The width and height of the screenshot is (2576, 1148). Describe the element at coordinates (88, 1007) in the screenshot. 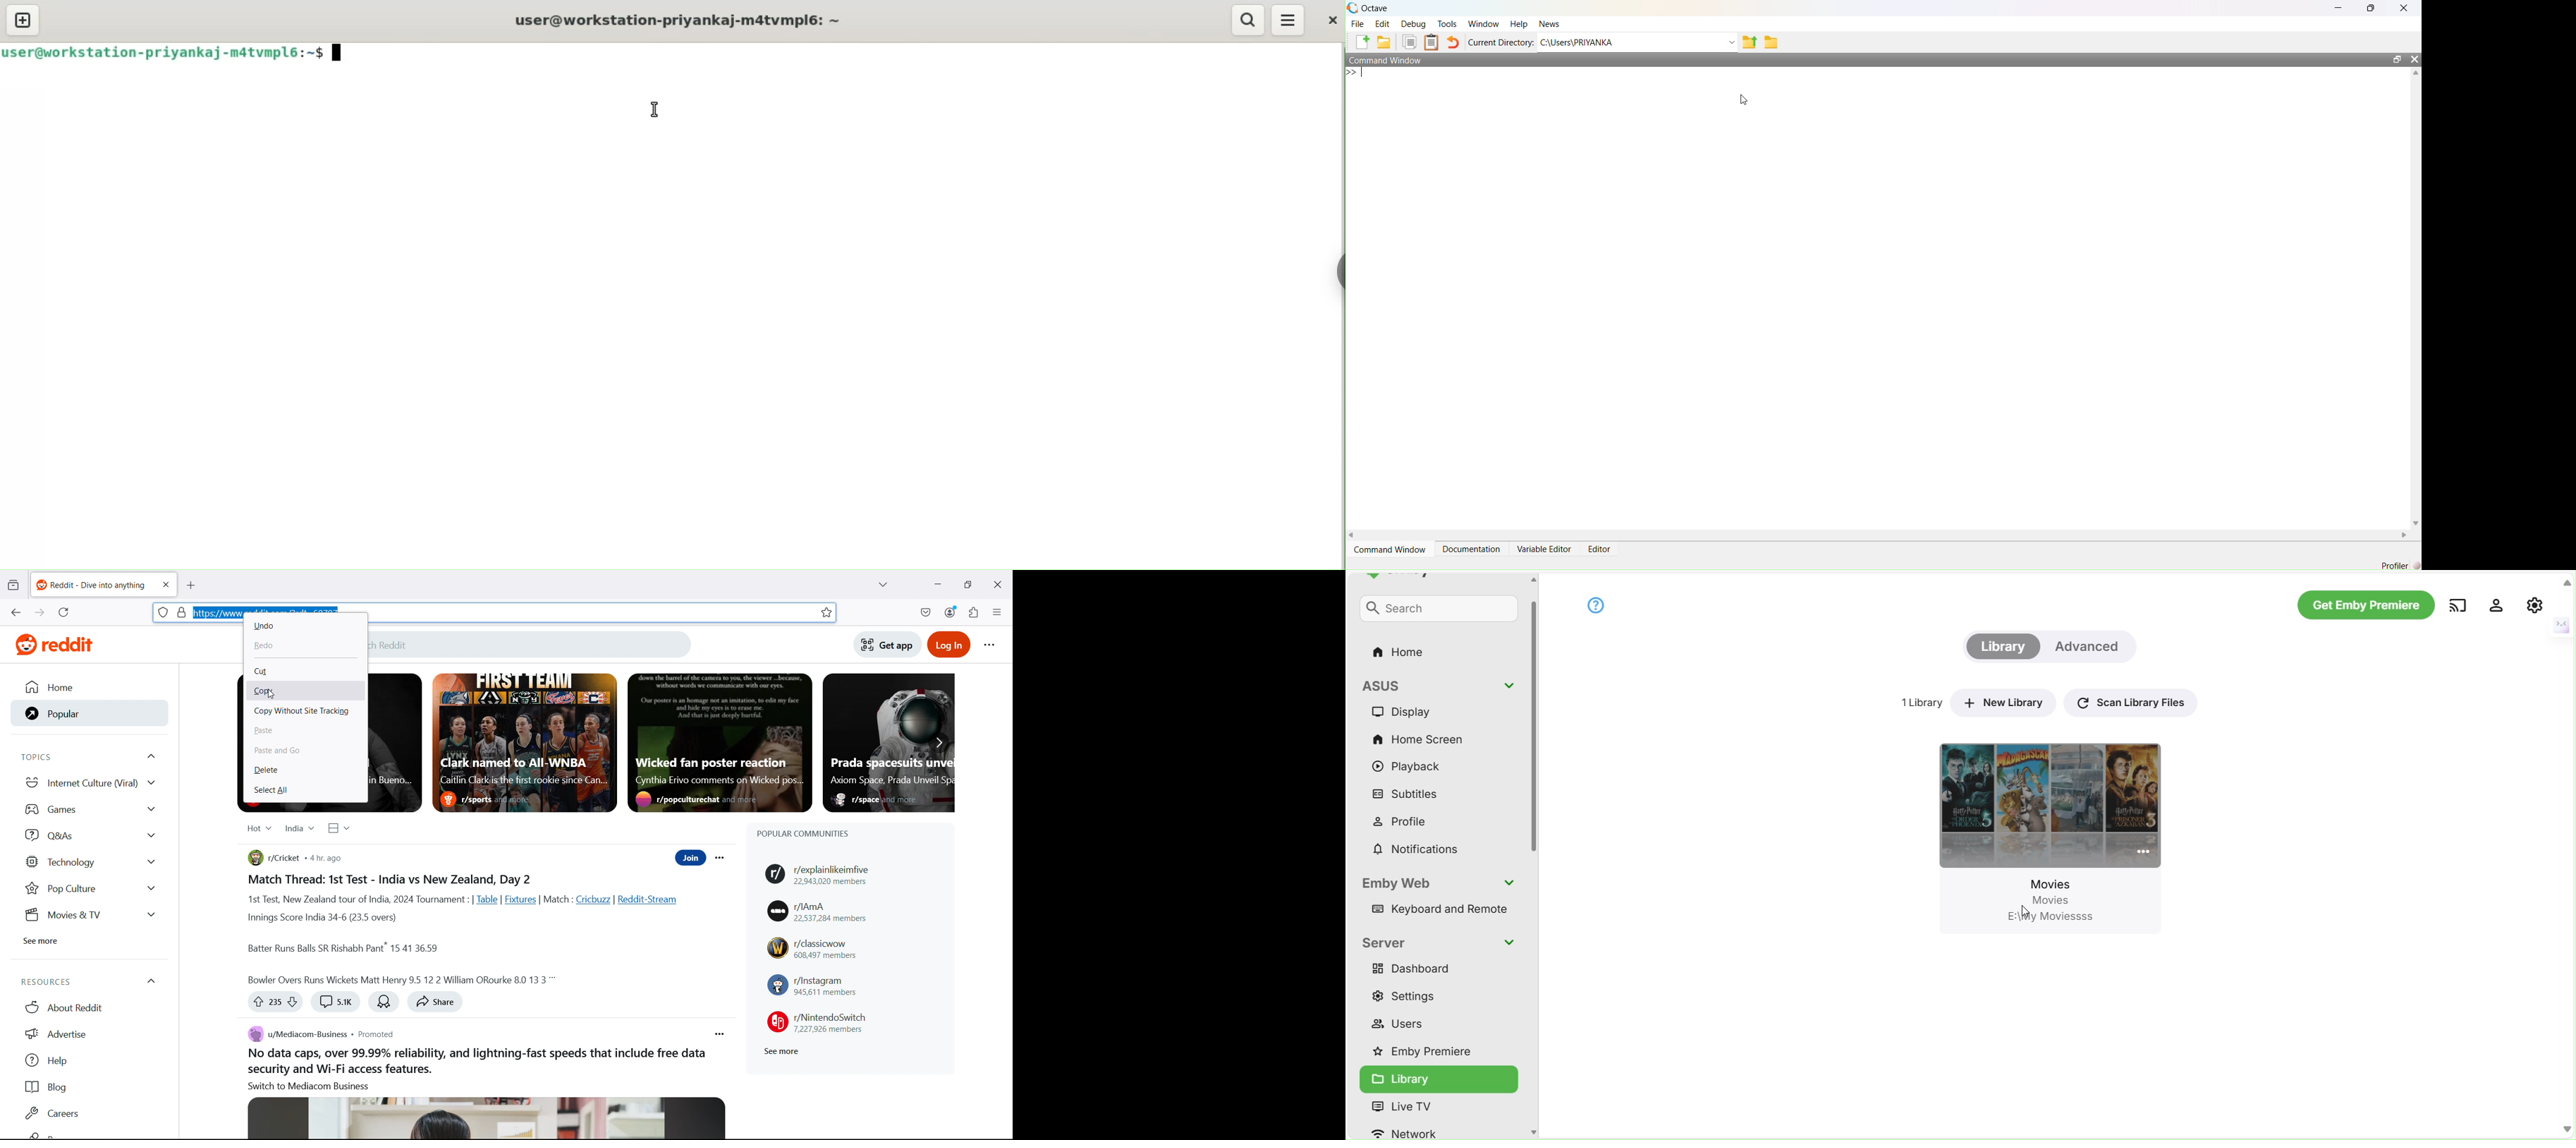

I see `About Reddit` at that location.